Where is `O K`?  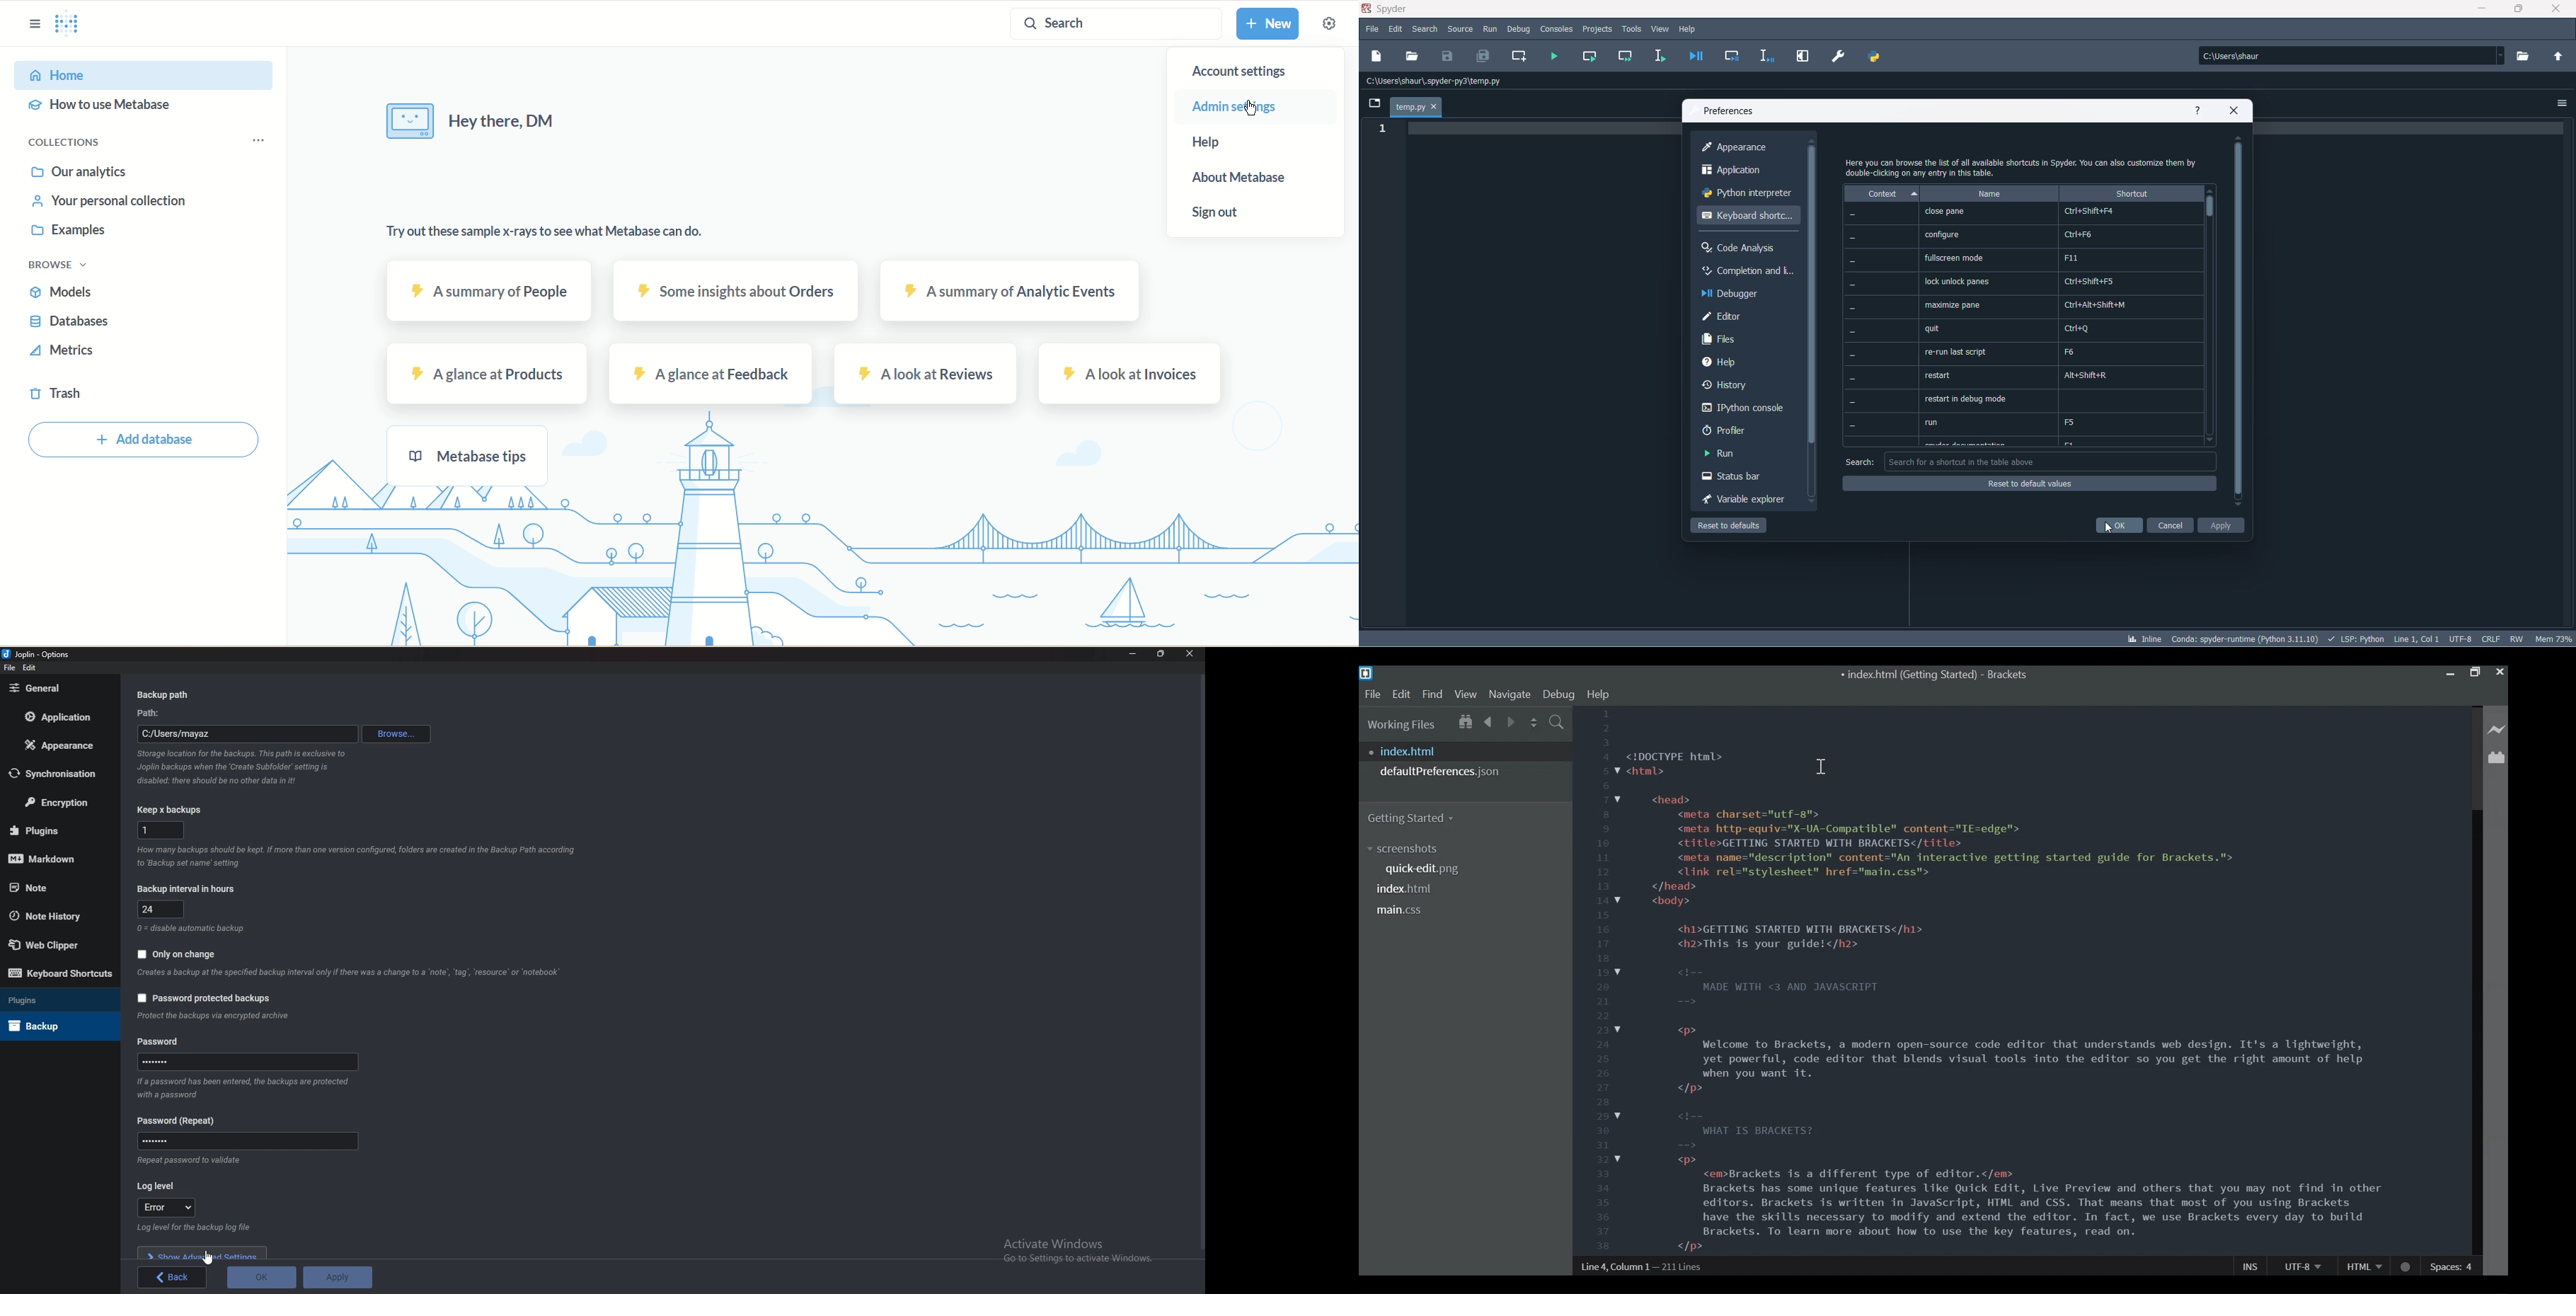 O K is located at coordinates (261, 1278).